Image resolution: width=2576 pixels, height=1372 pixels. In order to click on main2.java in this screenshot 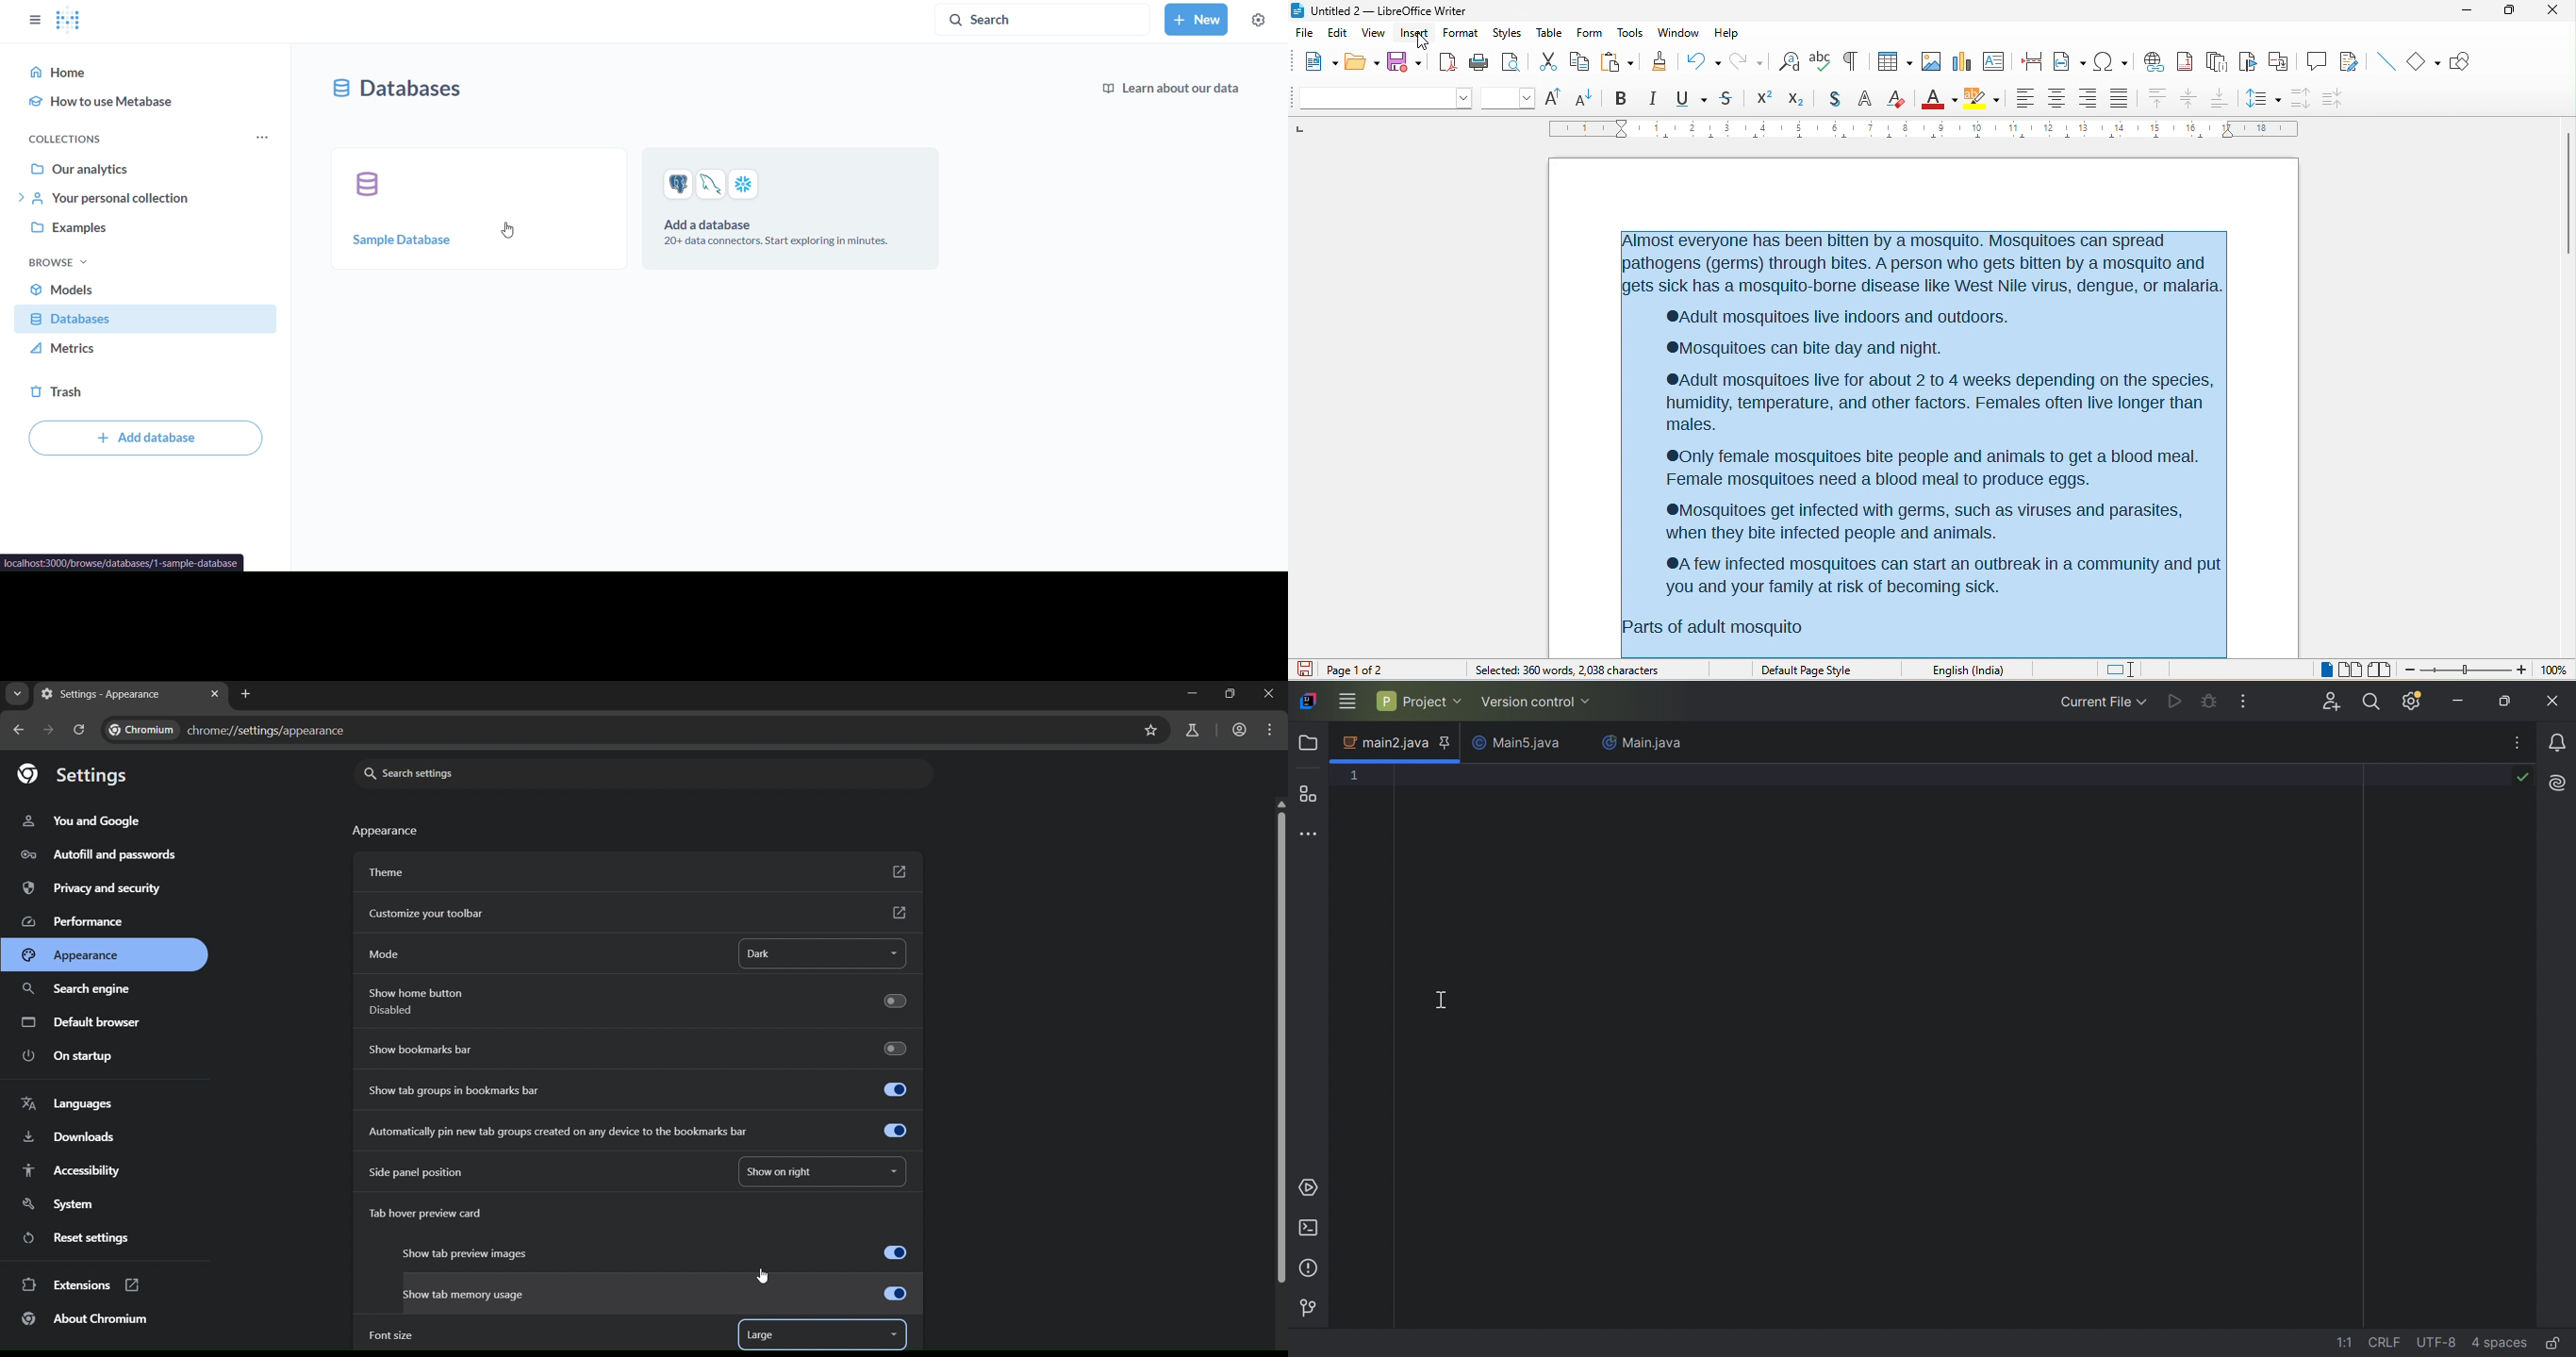, I will do `click(1385, 744)`.